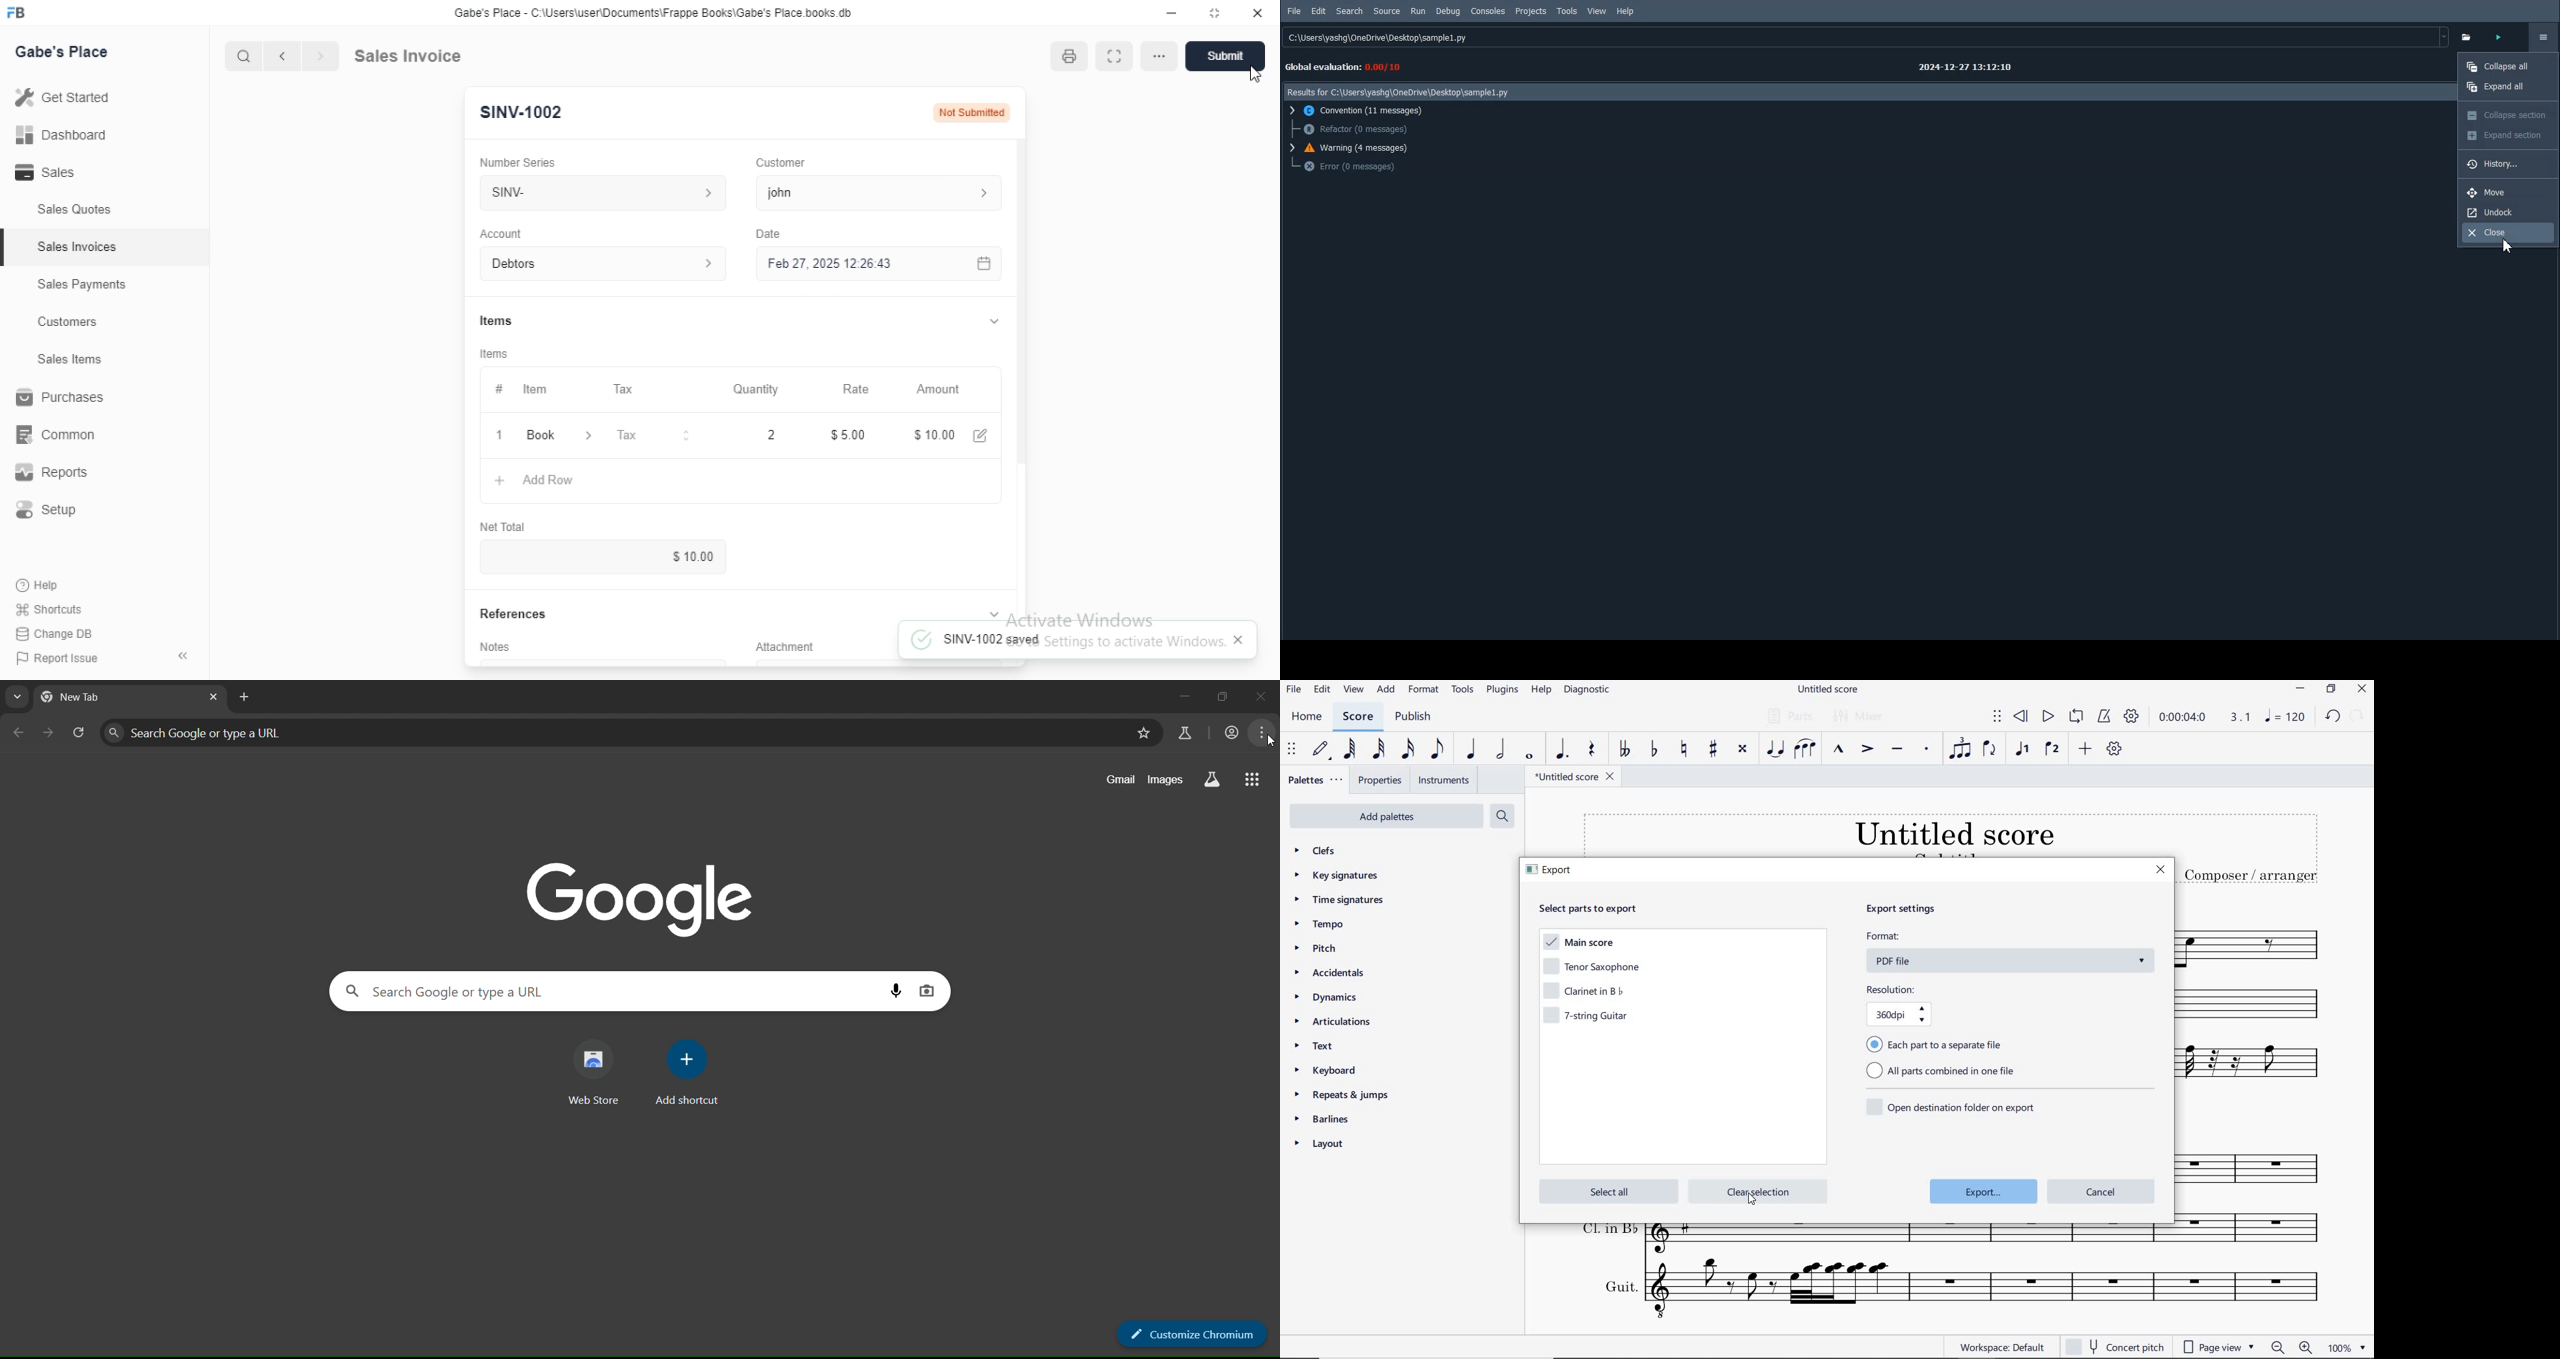 The image size is (2576, 1372). Describe the element at coordinates (784, 163) in the screenshot. I see `Customer` at that location.